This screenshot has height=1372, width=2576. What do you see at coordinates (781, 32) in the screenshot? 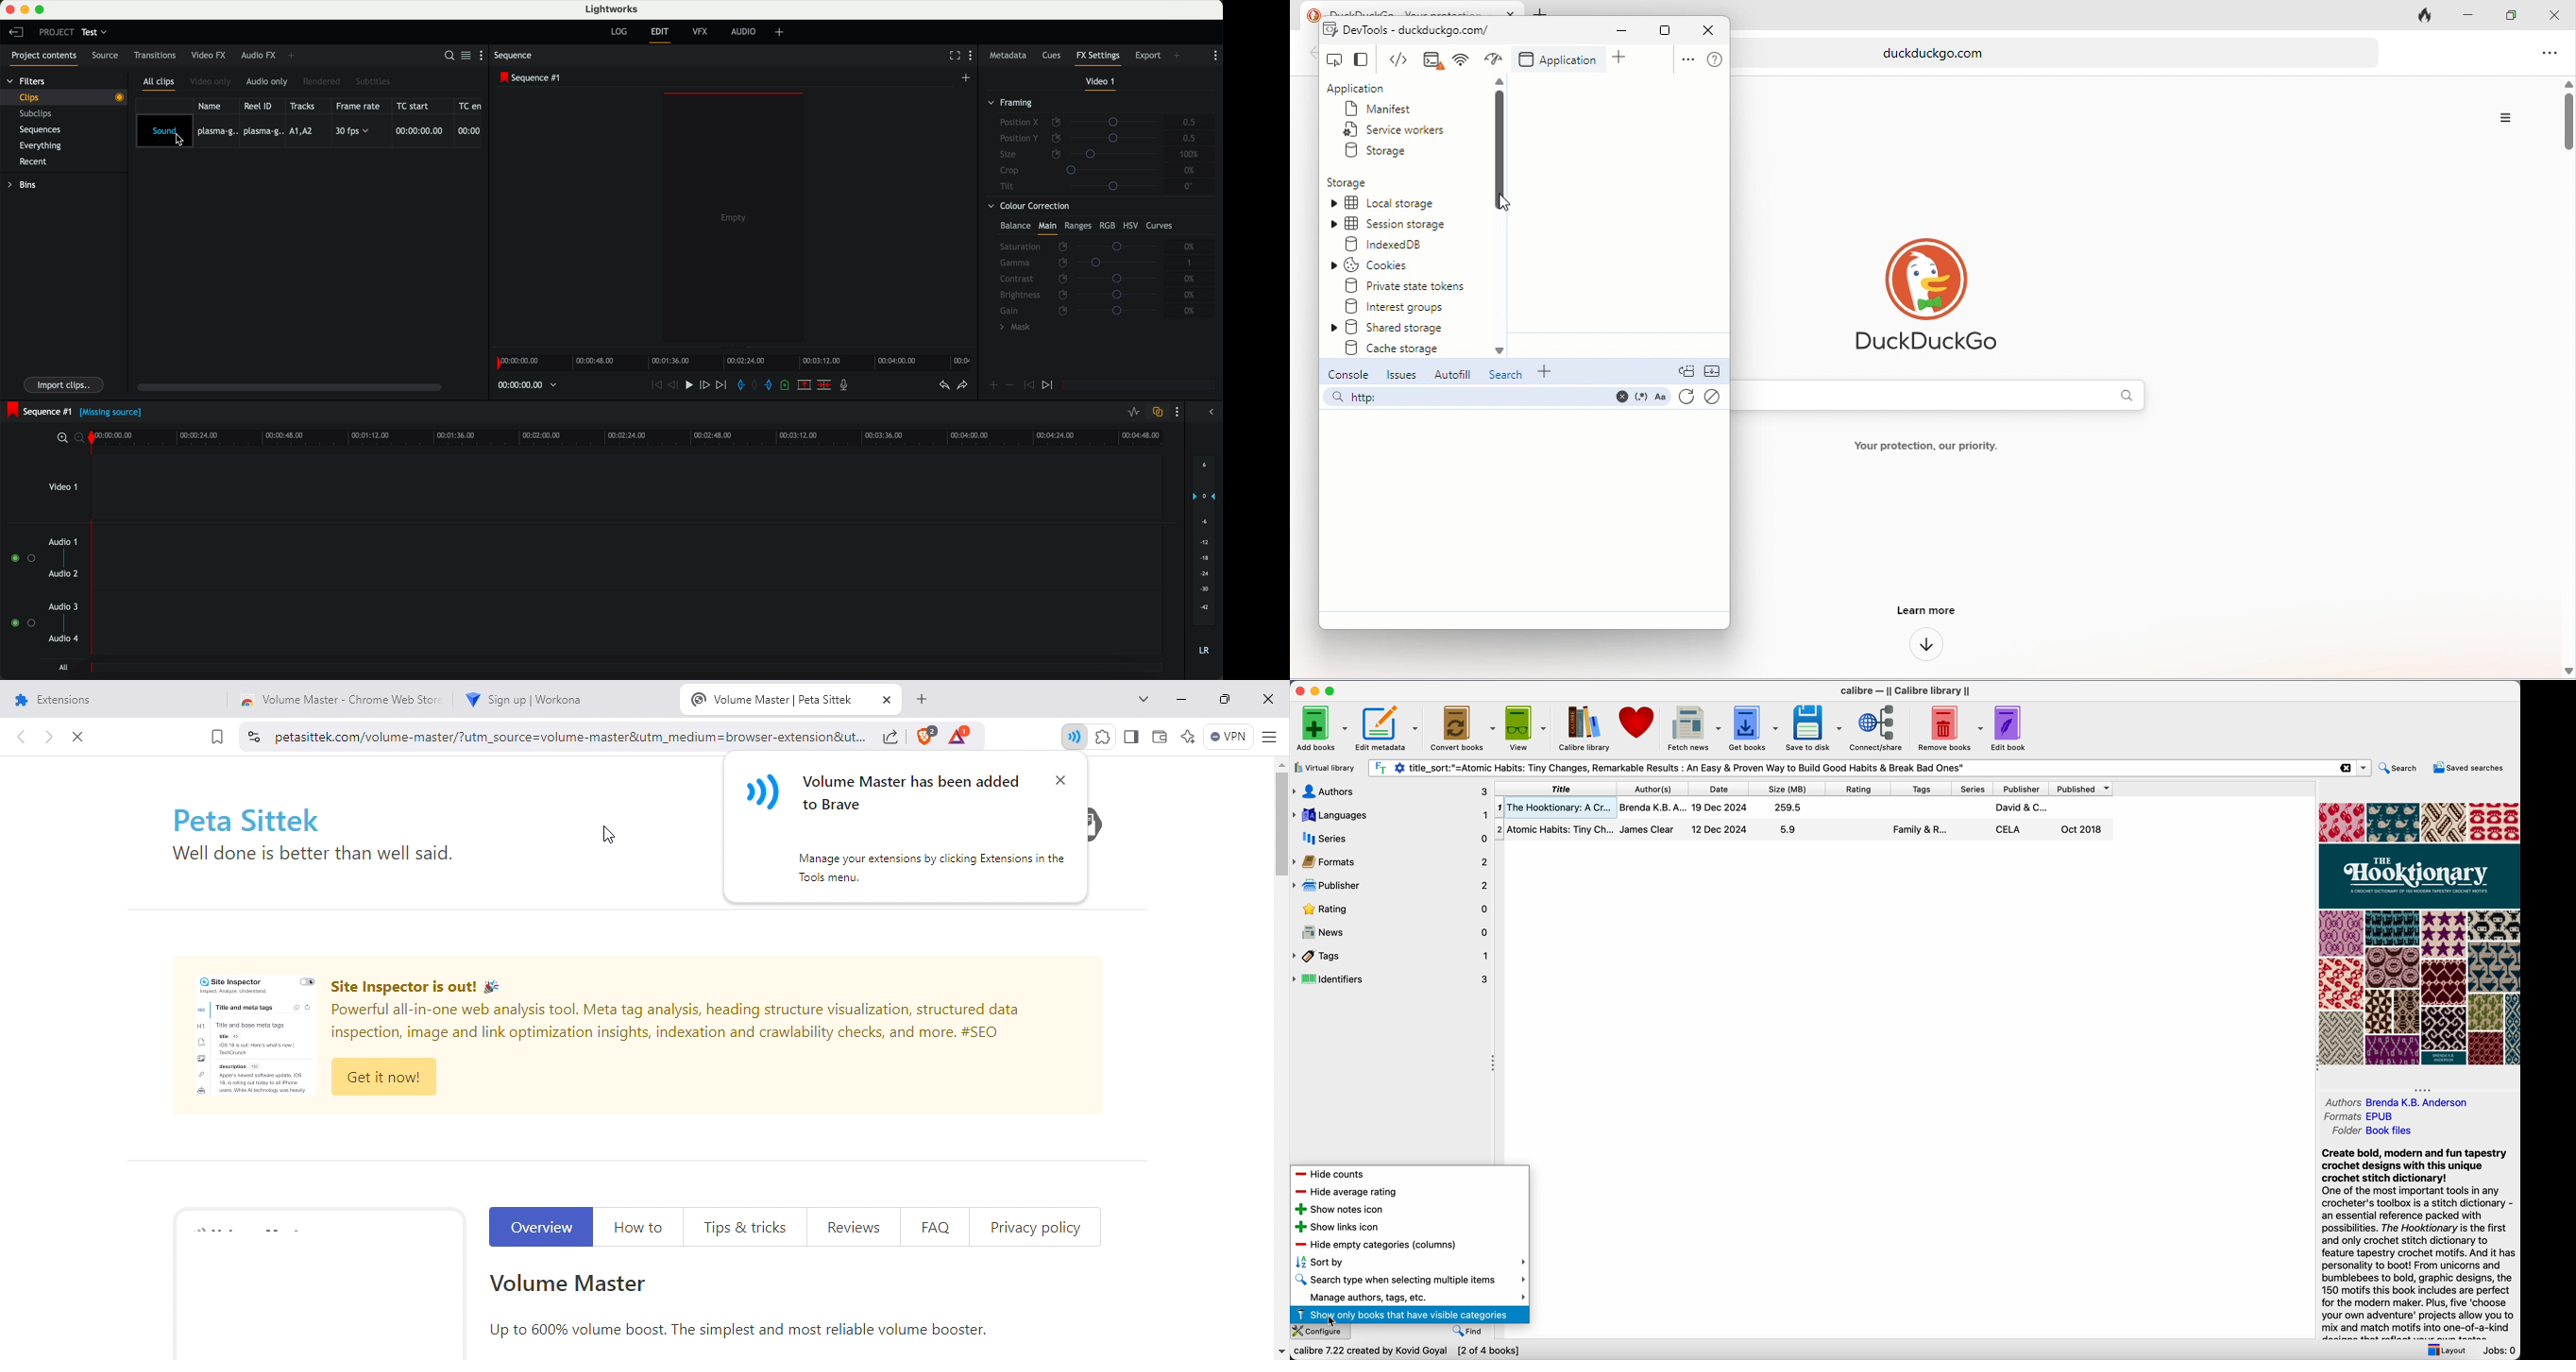
I see `add` at bounding box center [781, 32].